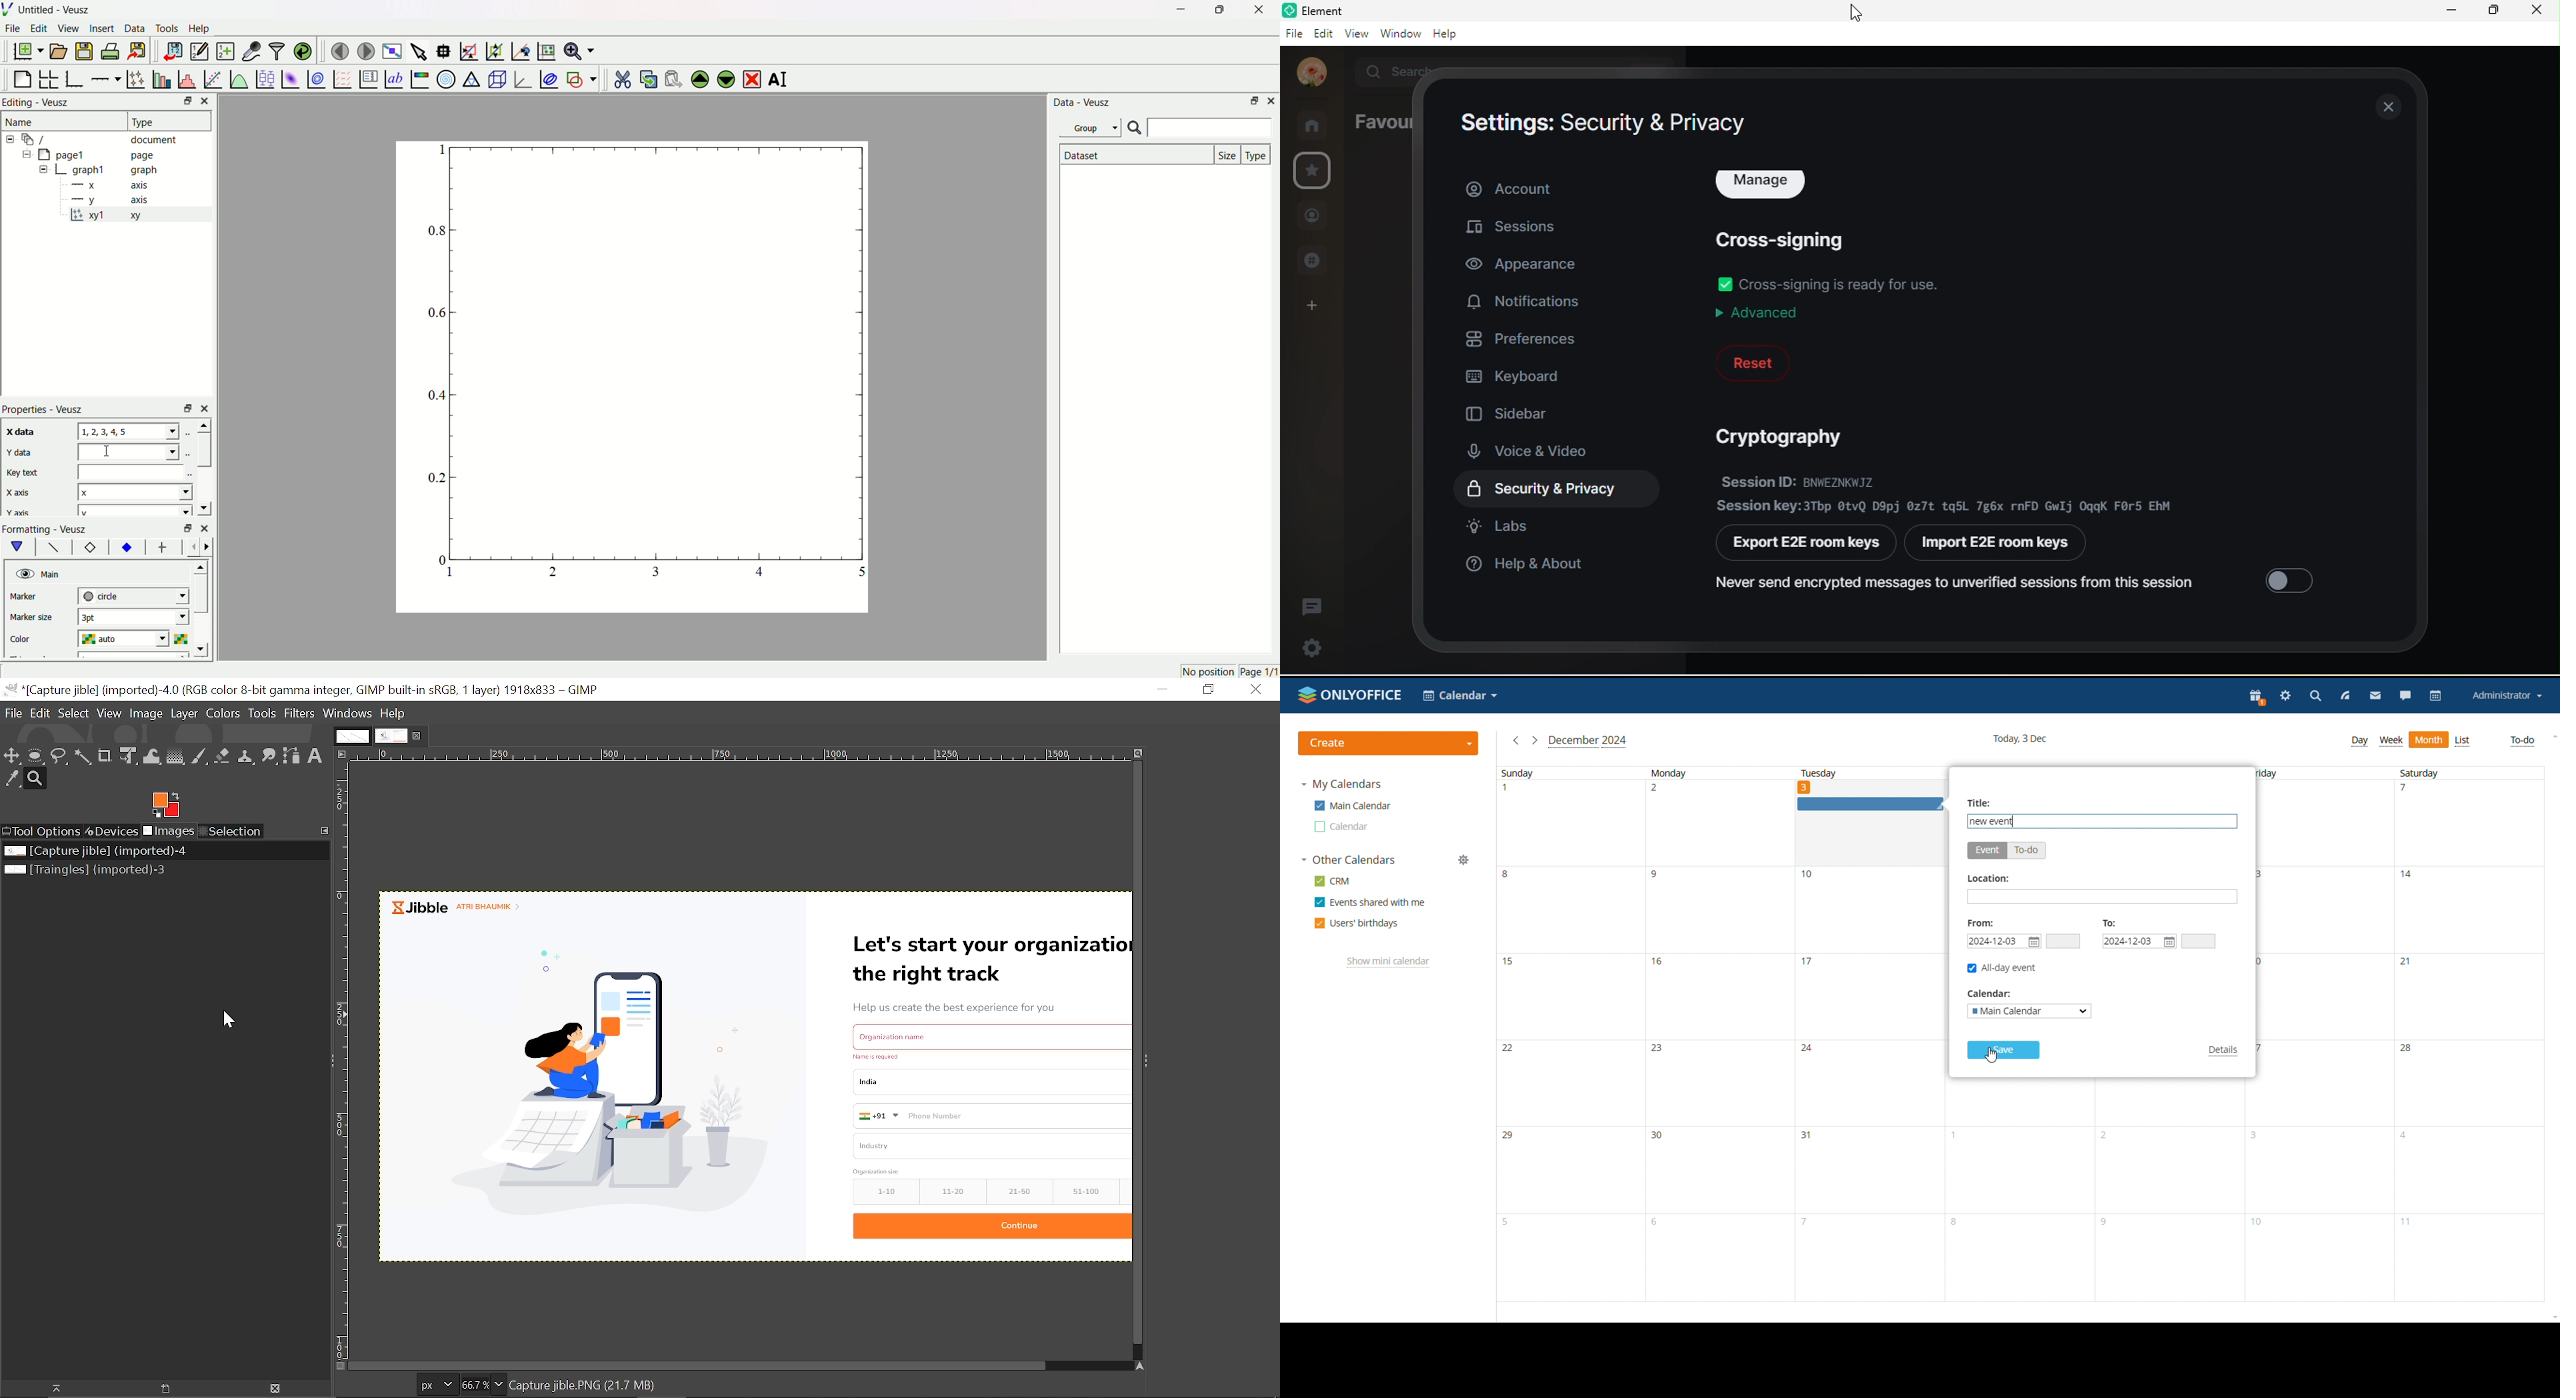 The width and height of the screenshot is (2576, 1400). Describe the element at coordinates (54, 549) in the screenshot. I see `background` at that location.